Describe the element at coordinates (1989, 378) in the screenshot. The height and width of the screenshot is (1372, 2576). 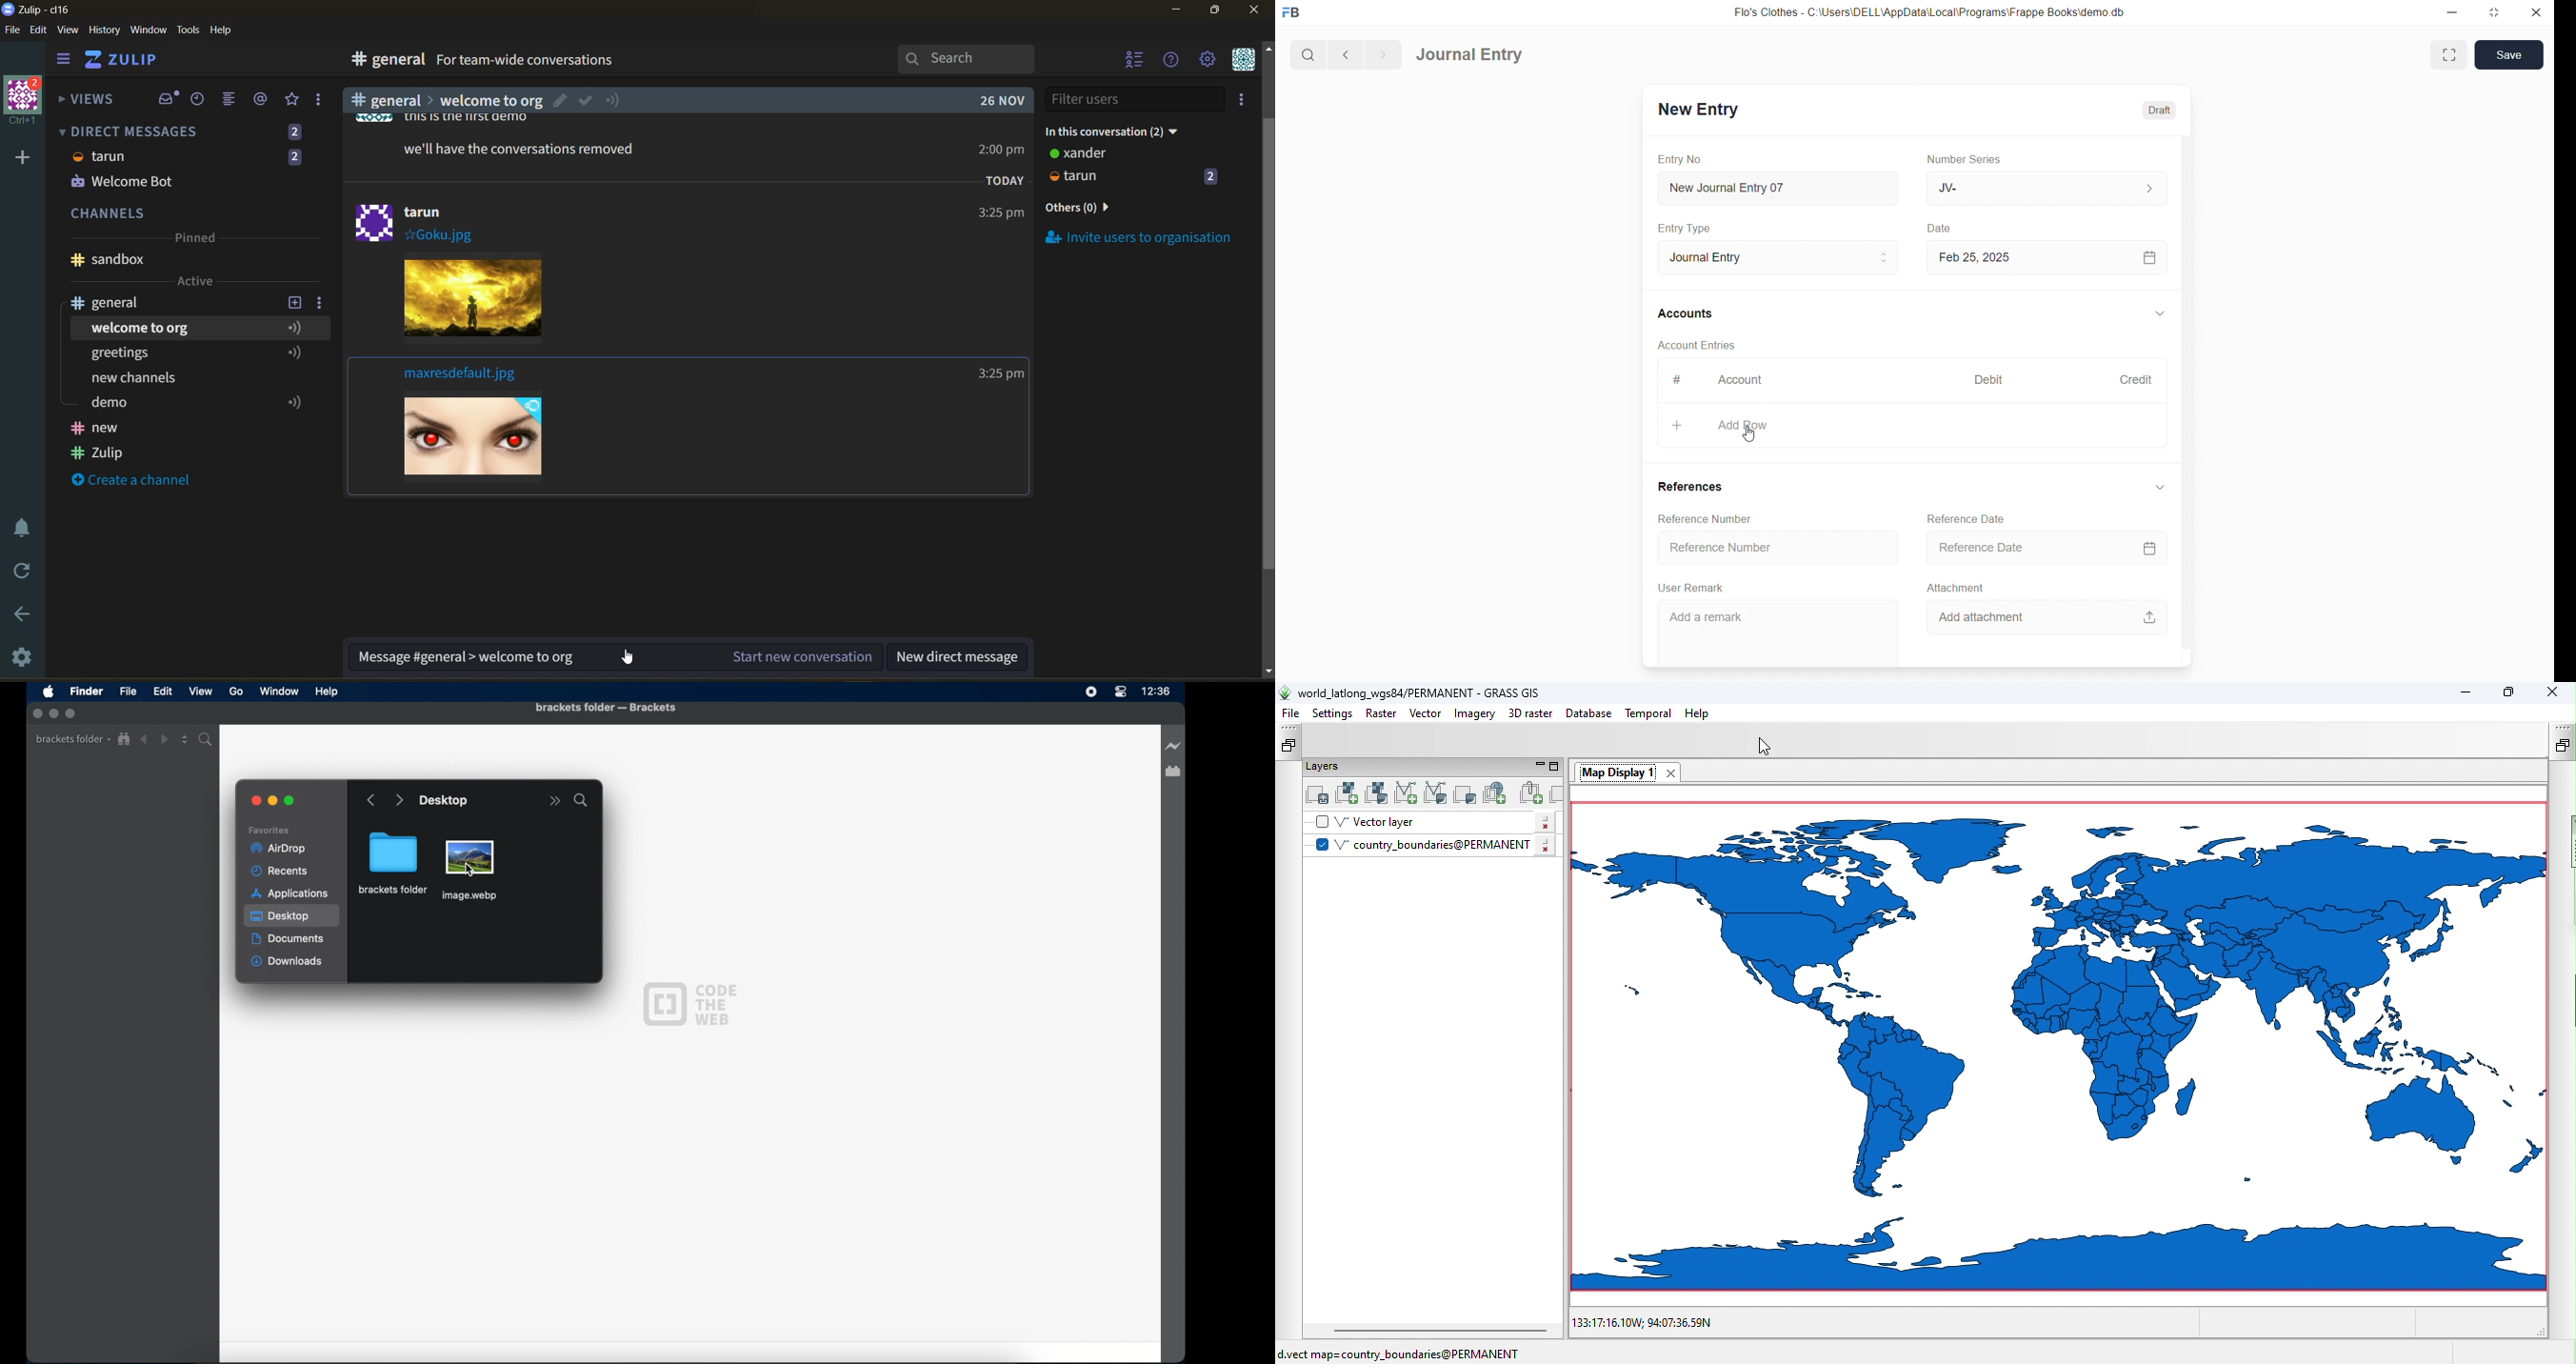
I see `Debit` at that location.